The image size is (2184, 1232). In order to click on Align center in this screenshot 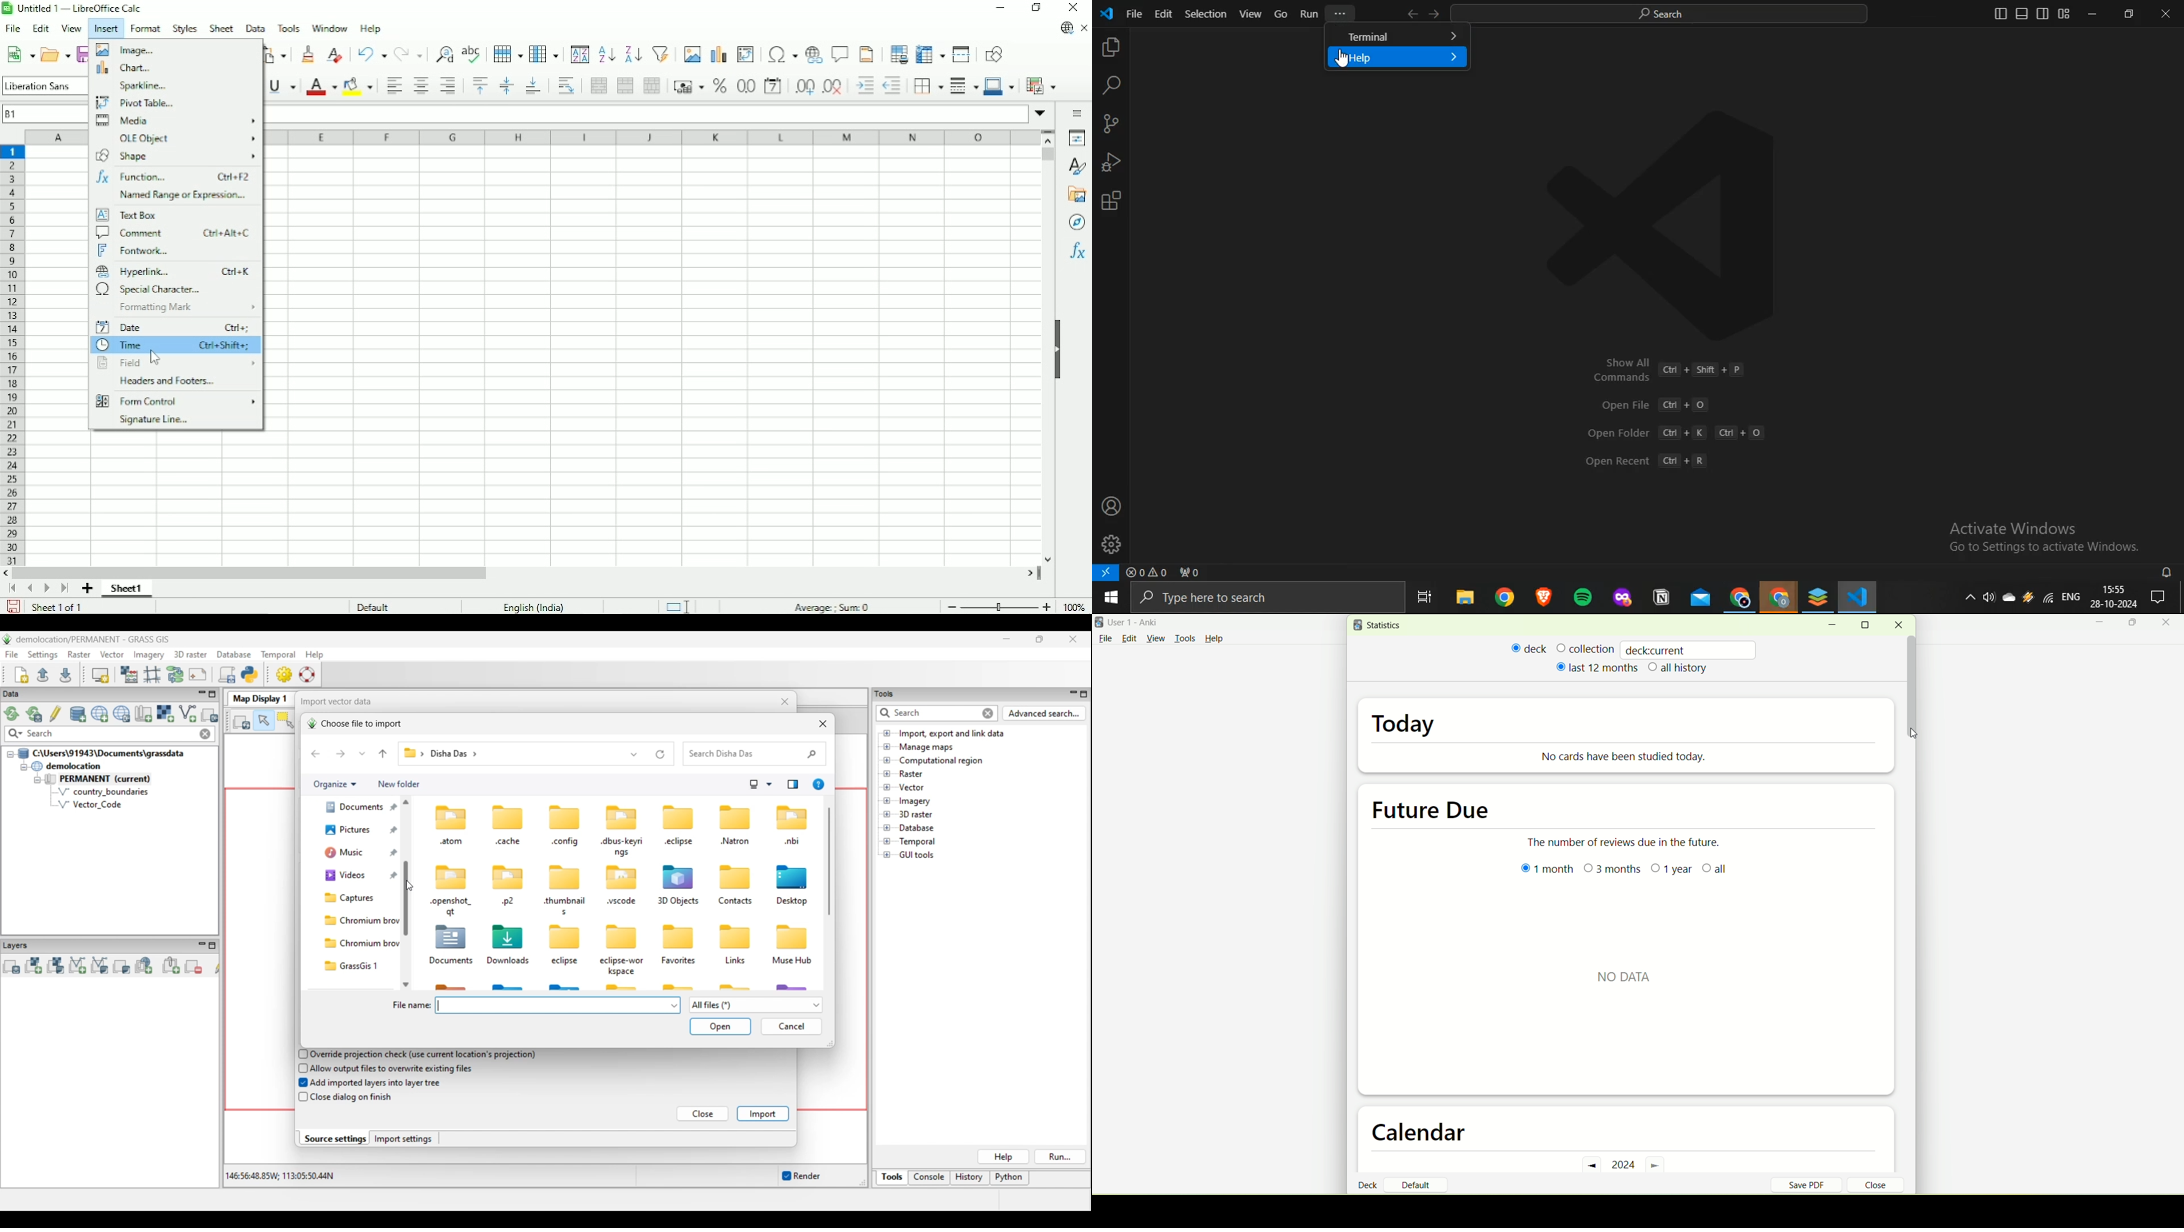, I will do `click(420, 85)`.